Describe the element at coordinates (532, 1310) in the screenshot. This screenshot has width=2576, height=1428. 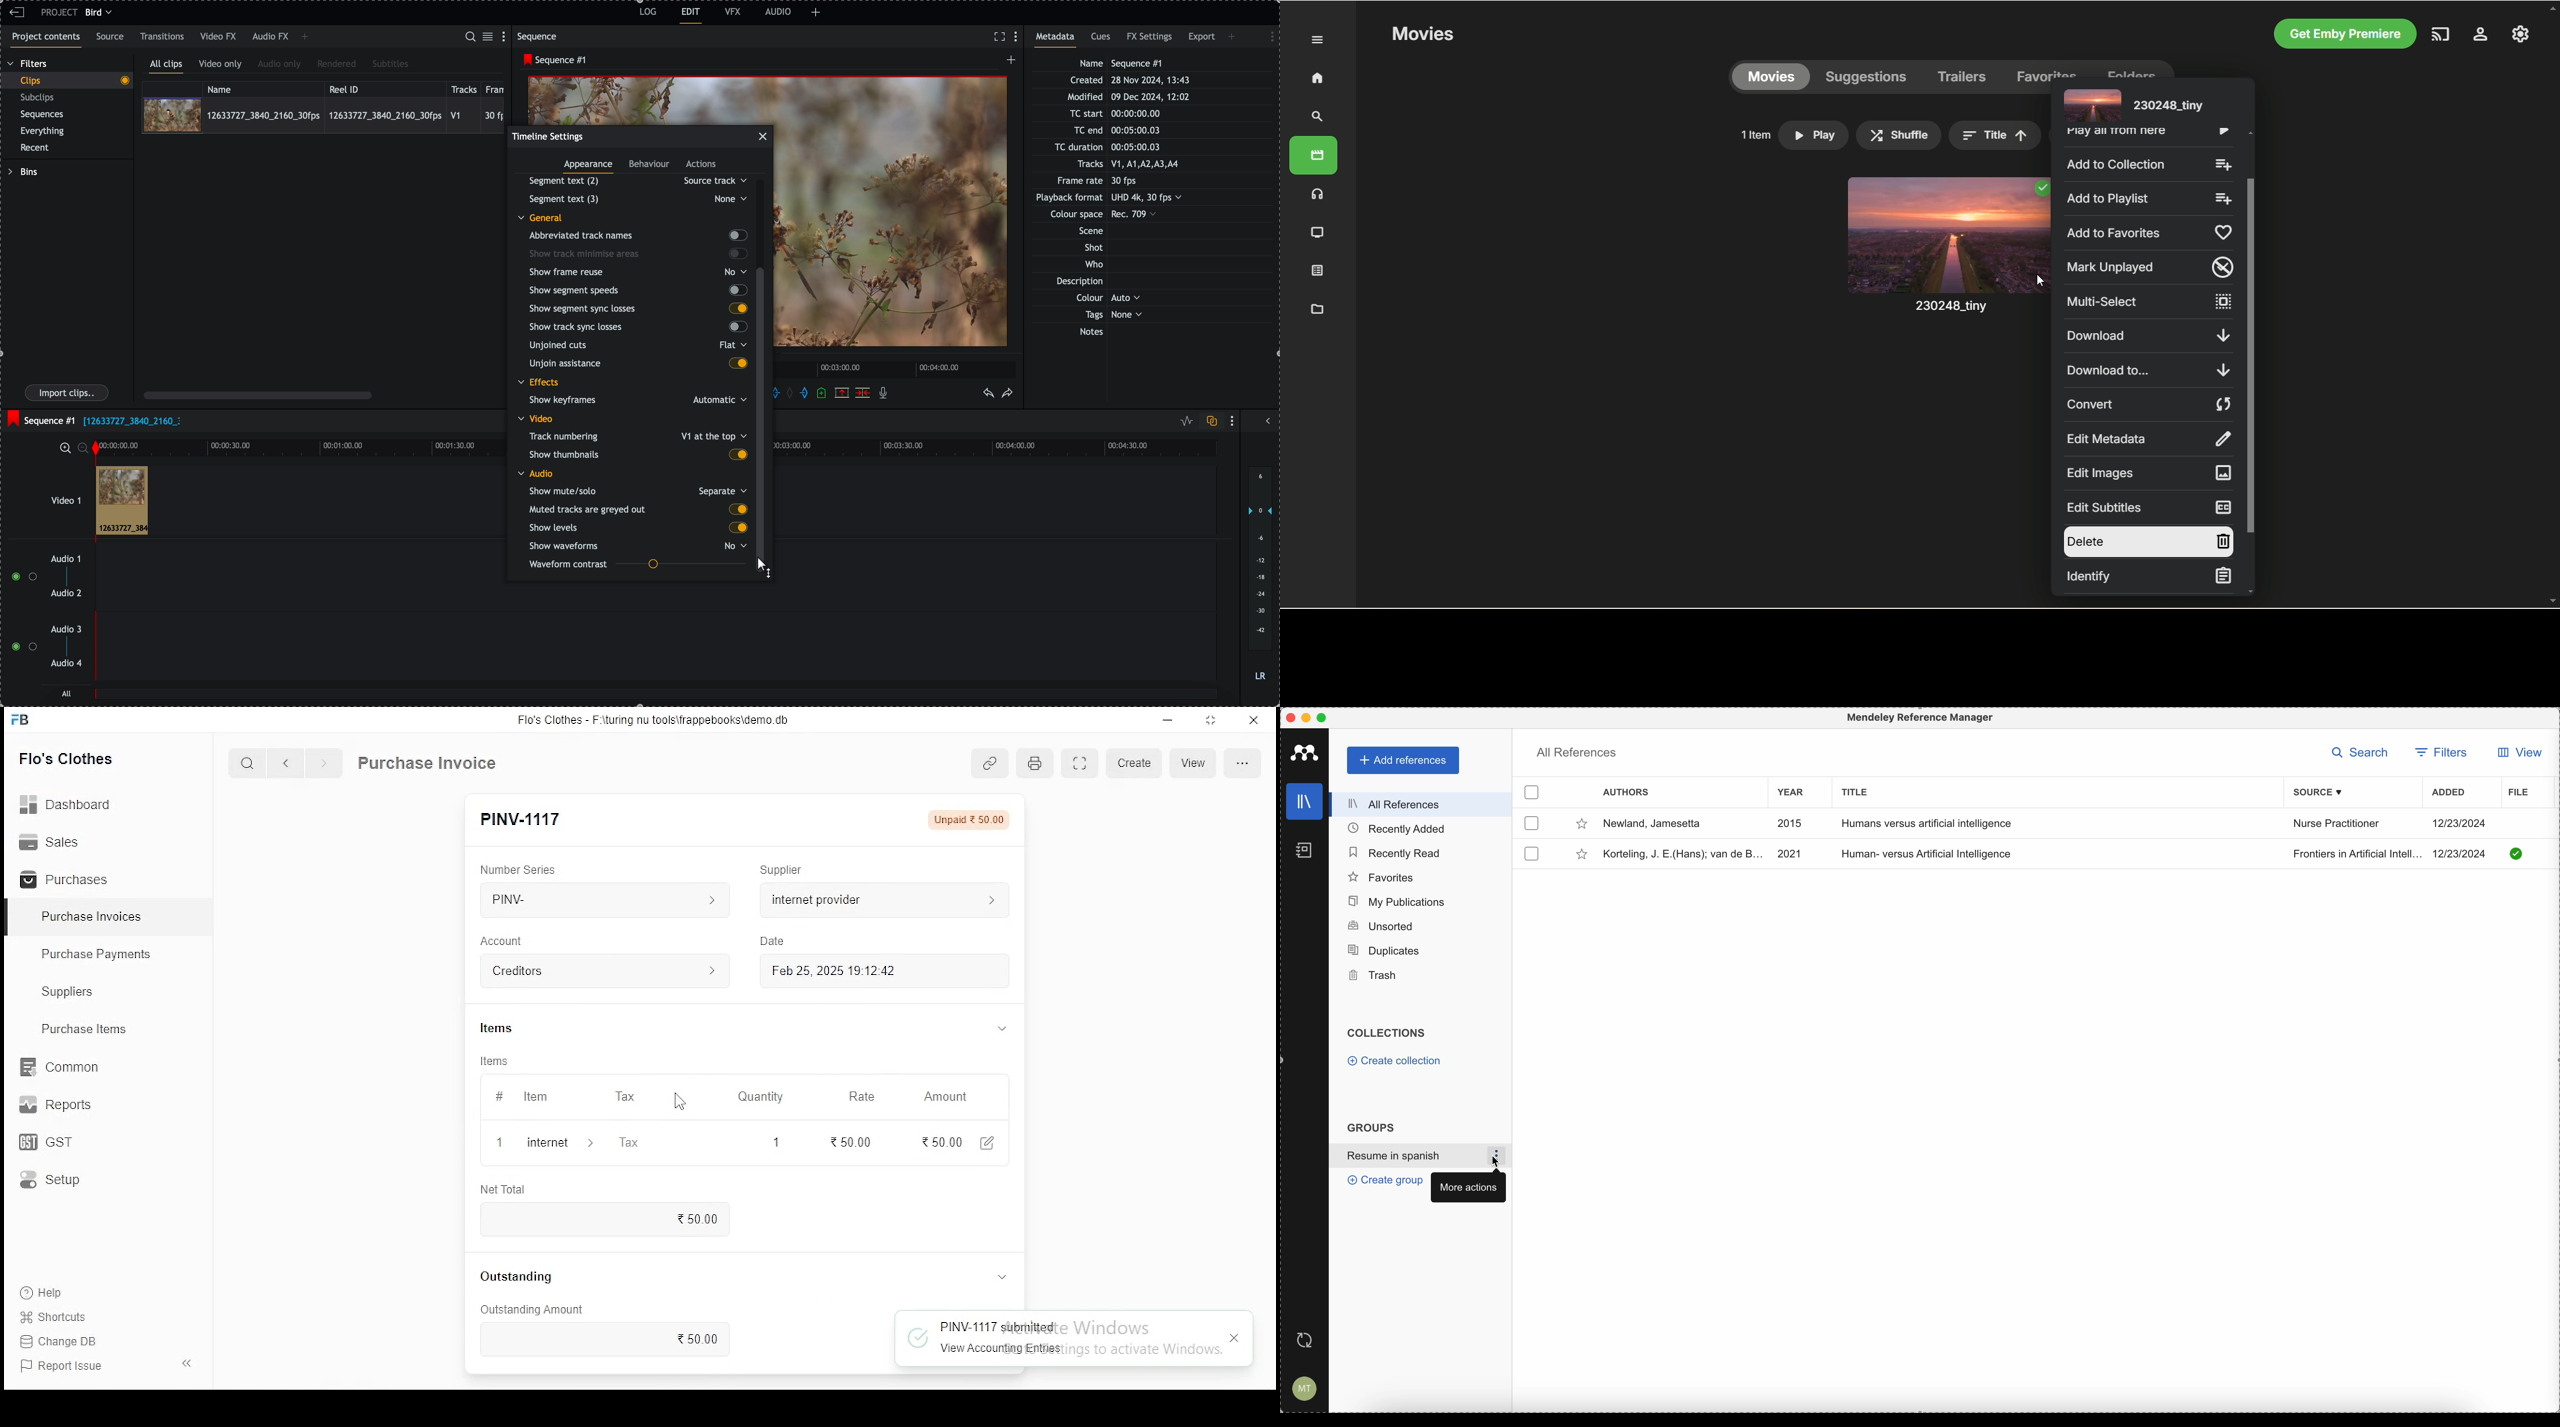
I see `outstanding amount` at that location.